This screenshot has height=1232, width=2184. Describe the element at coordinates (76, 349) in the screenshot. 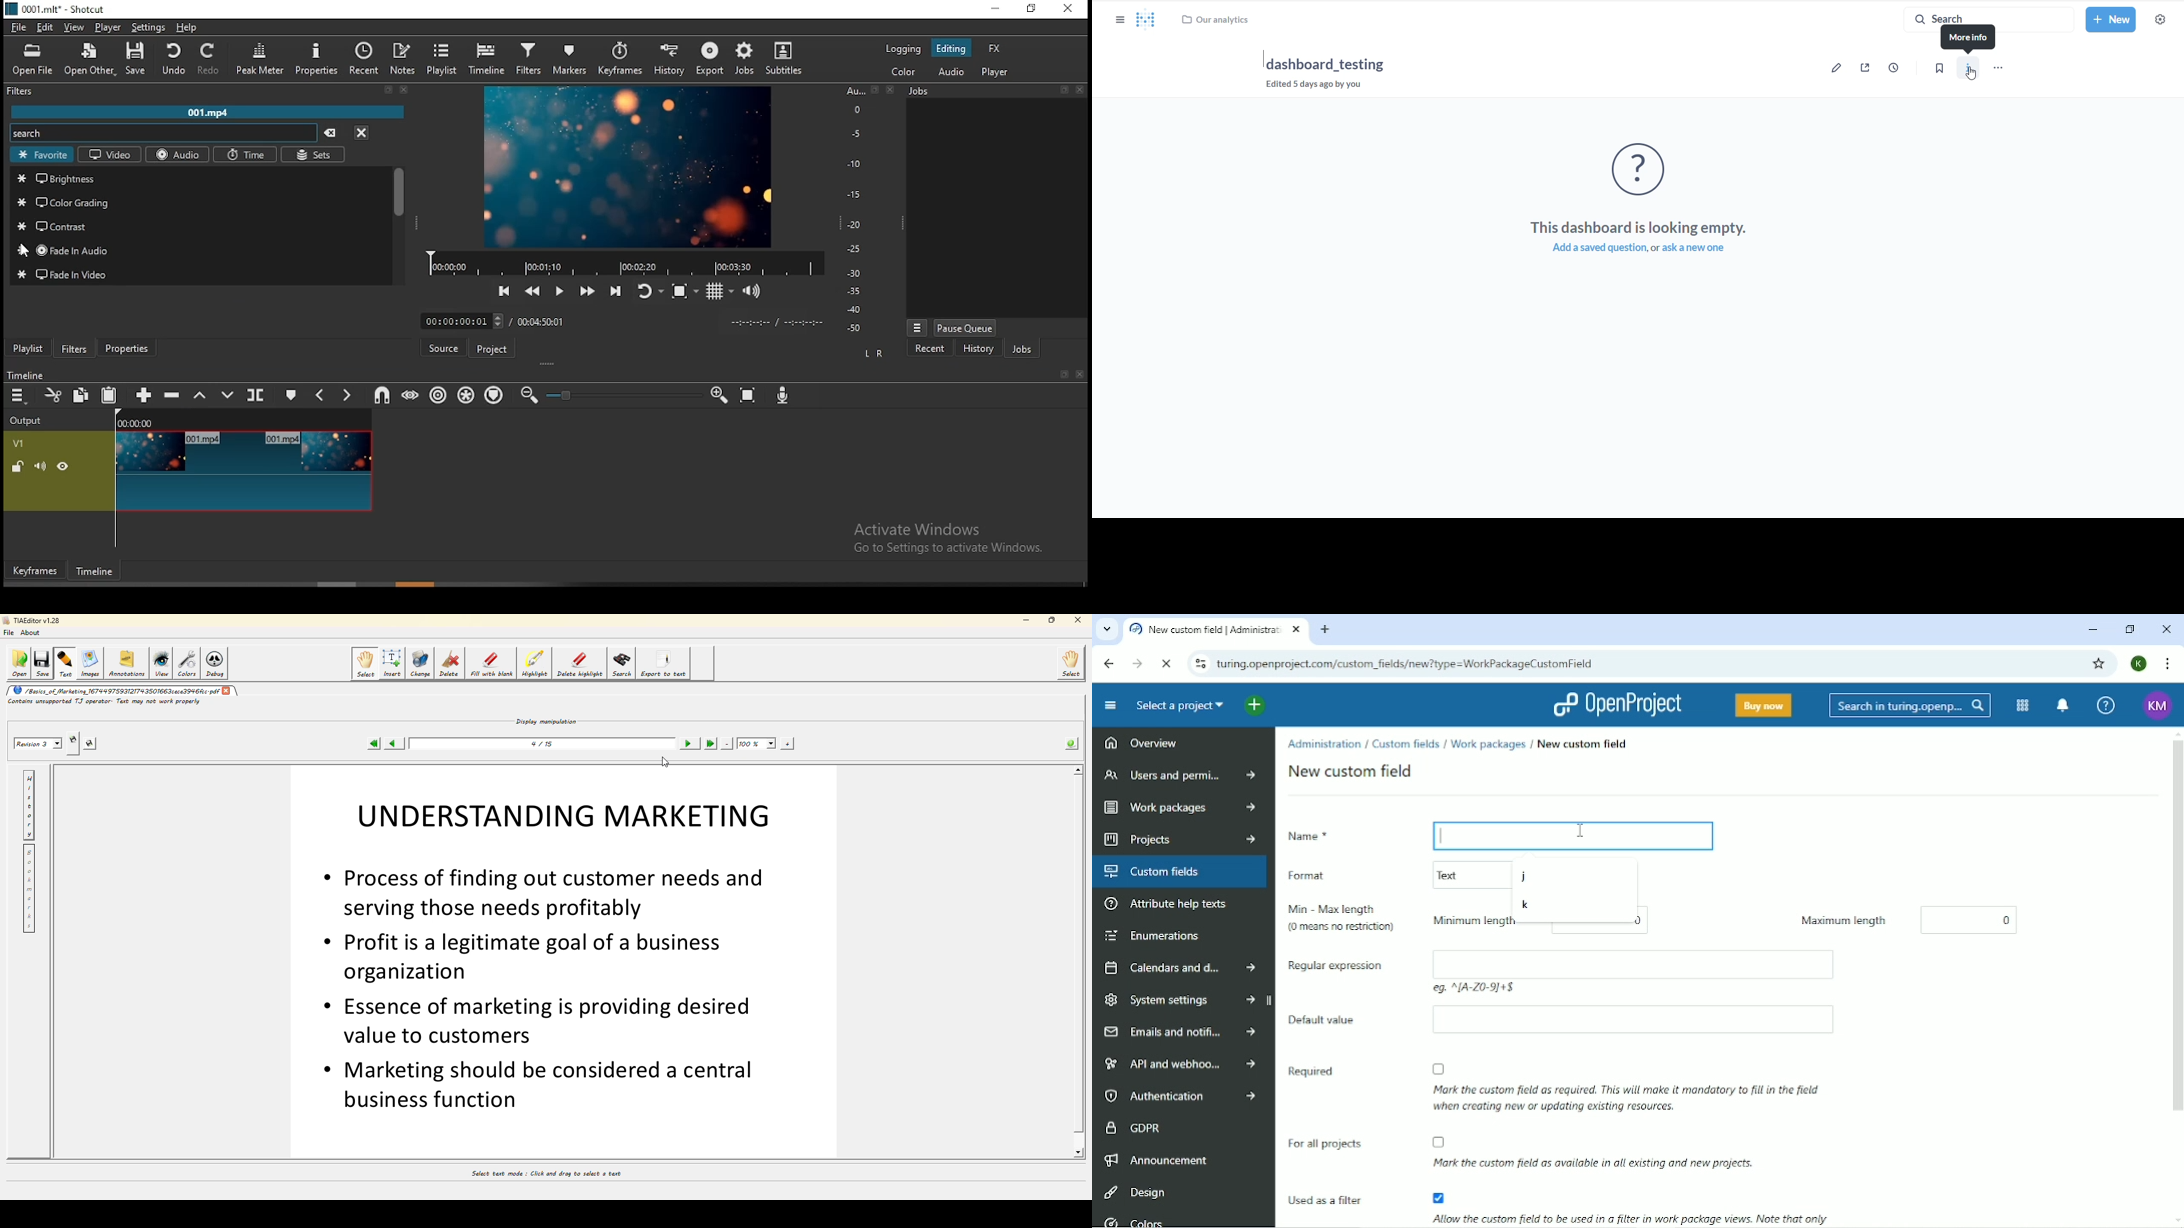

I see `filters` at that location.